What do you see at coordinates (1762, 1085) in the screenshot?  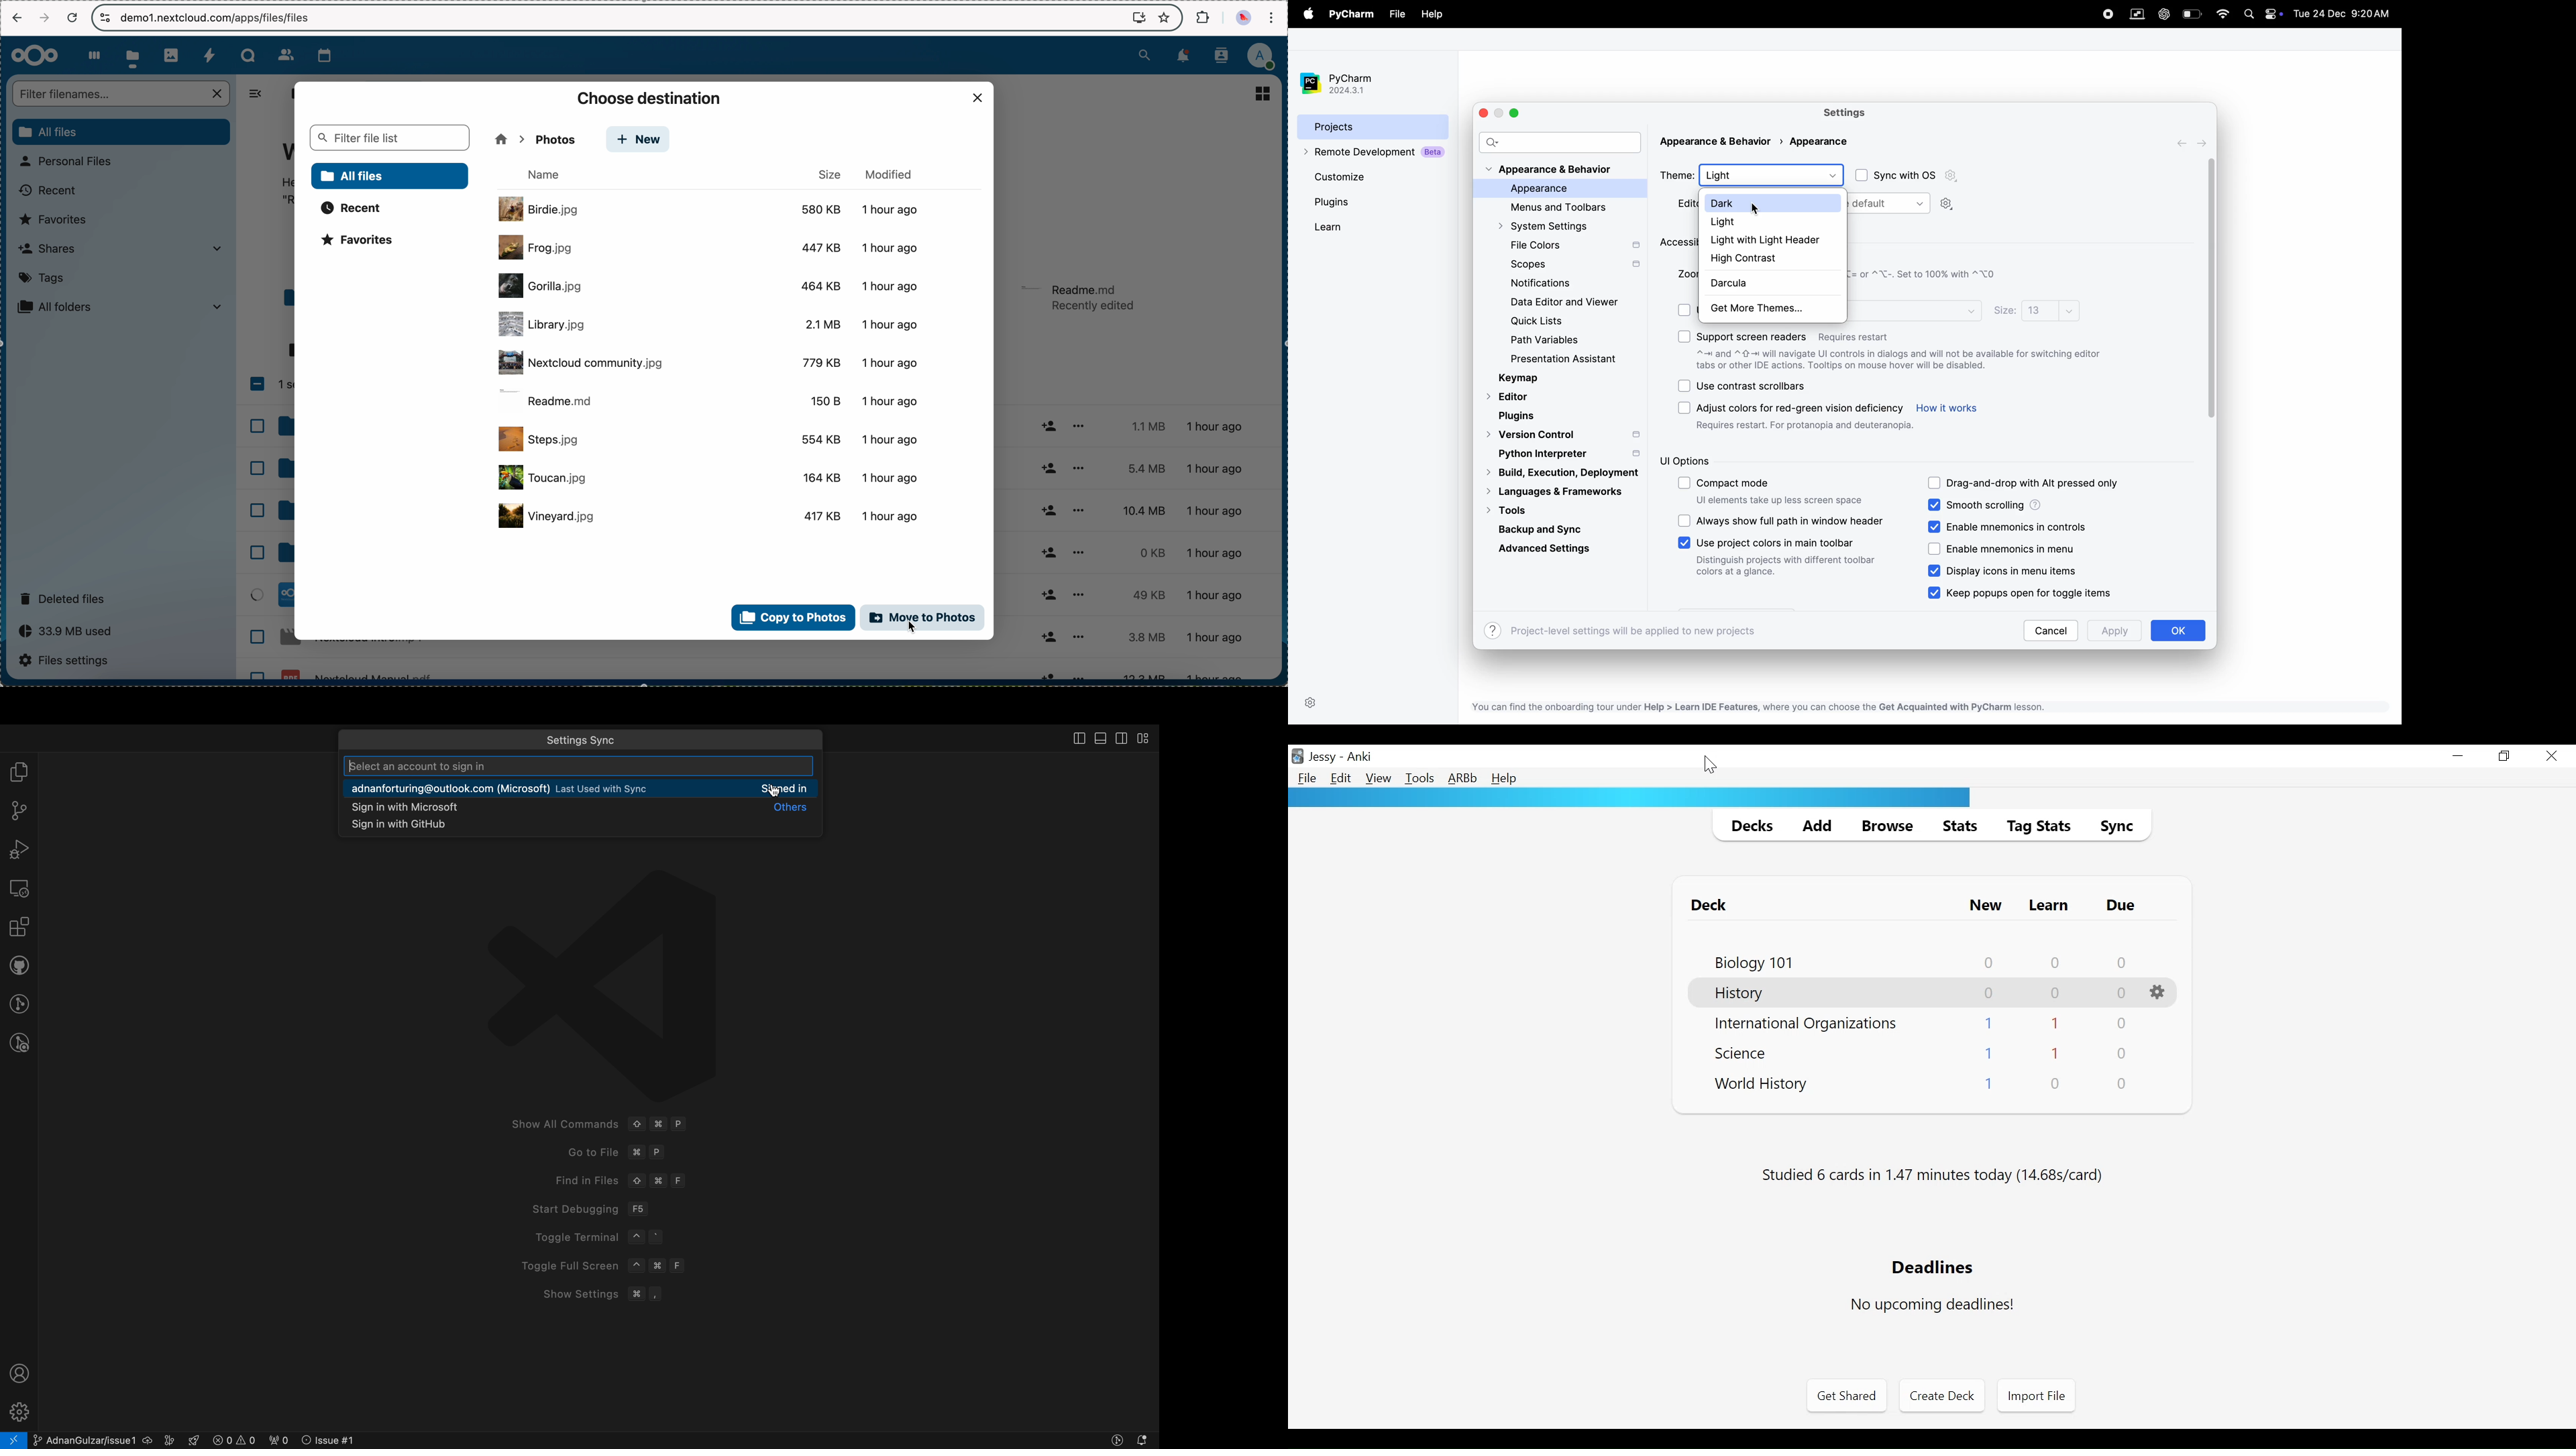 I see `Deck Name` at bounding box center [1762, 1085].